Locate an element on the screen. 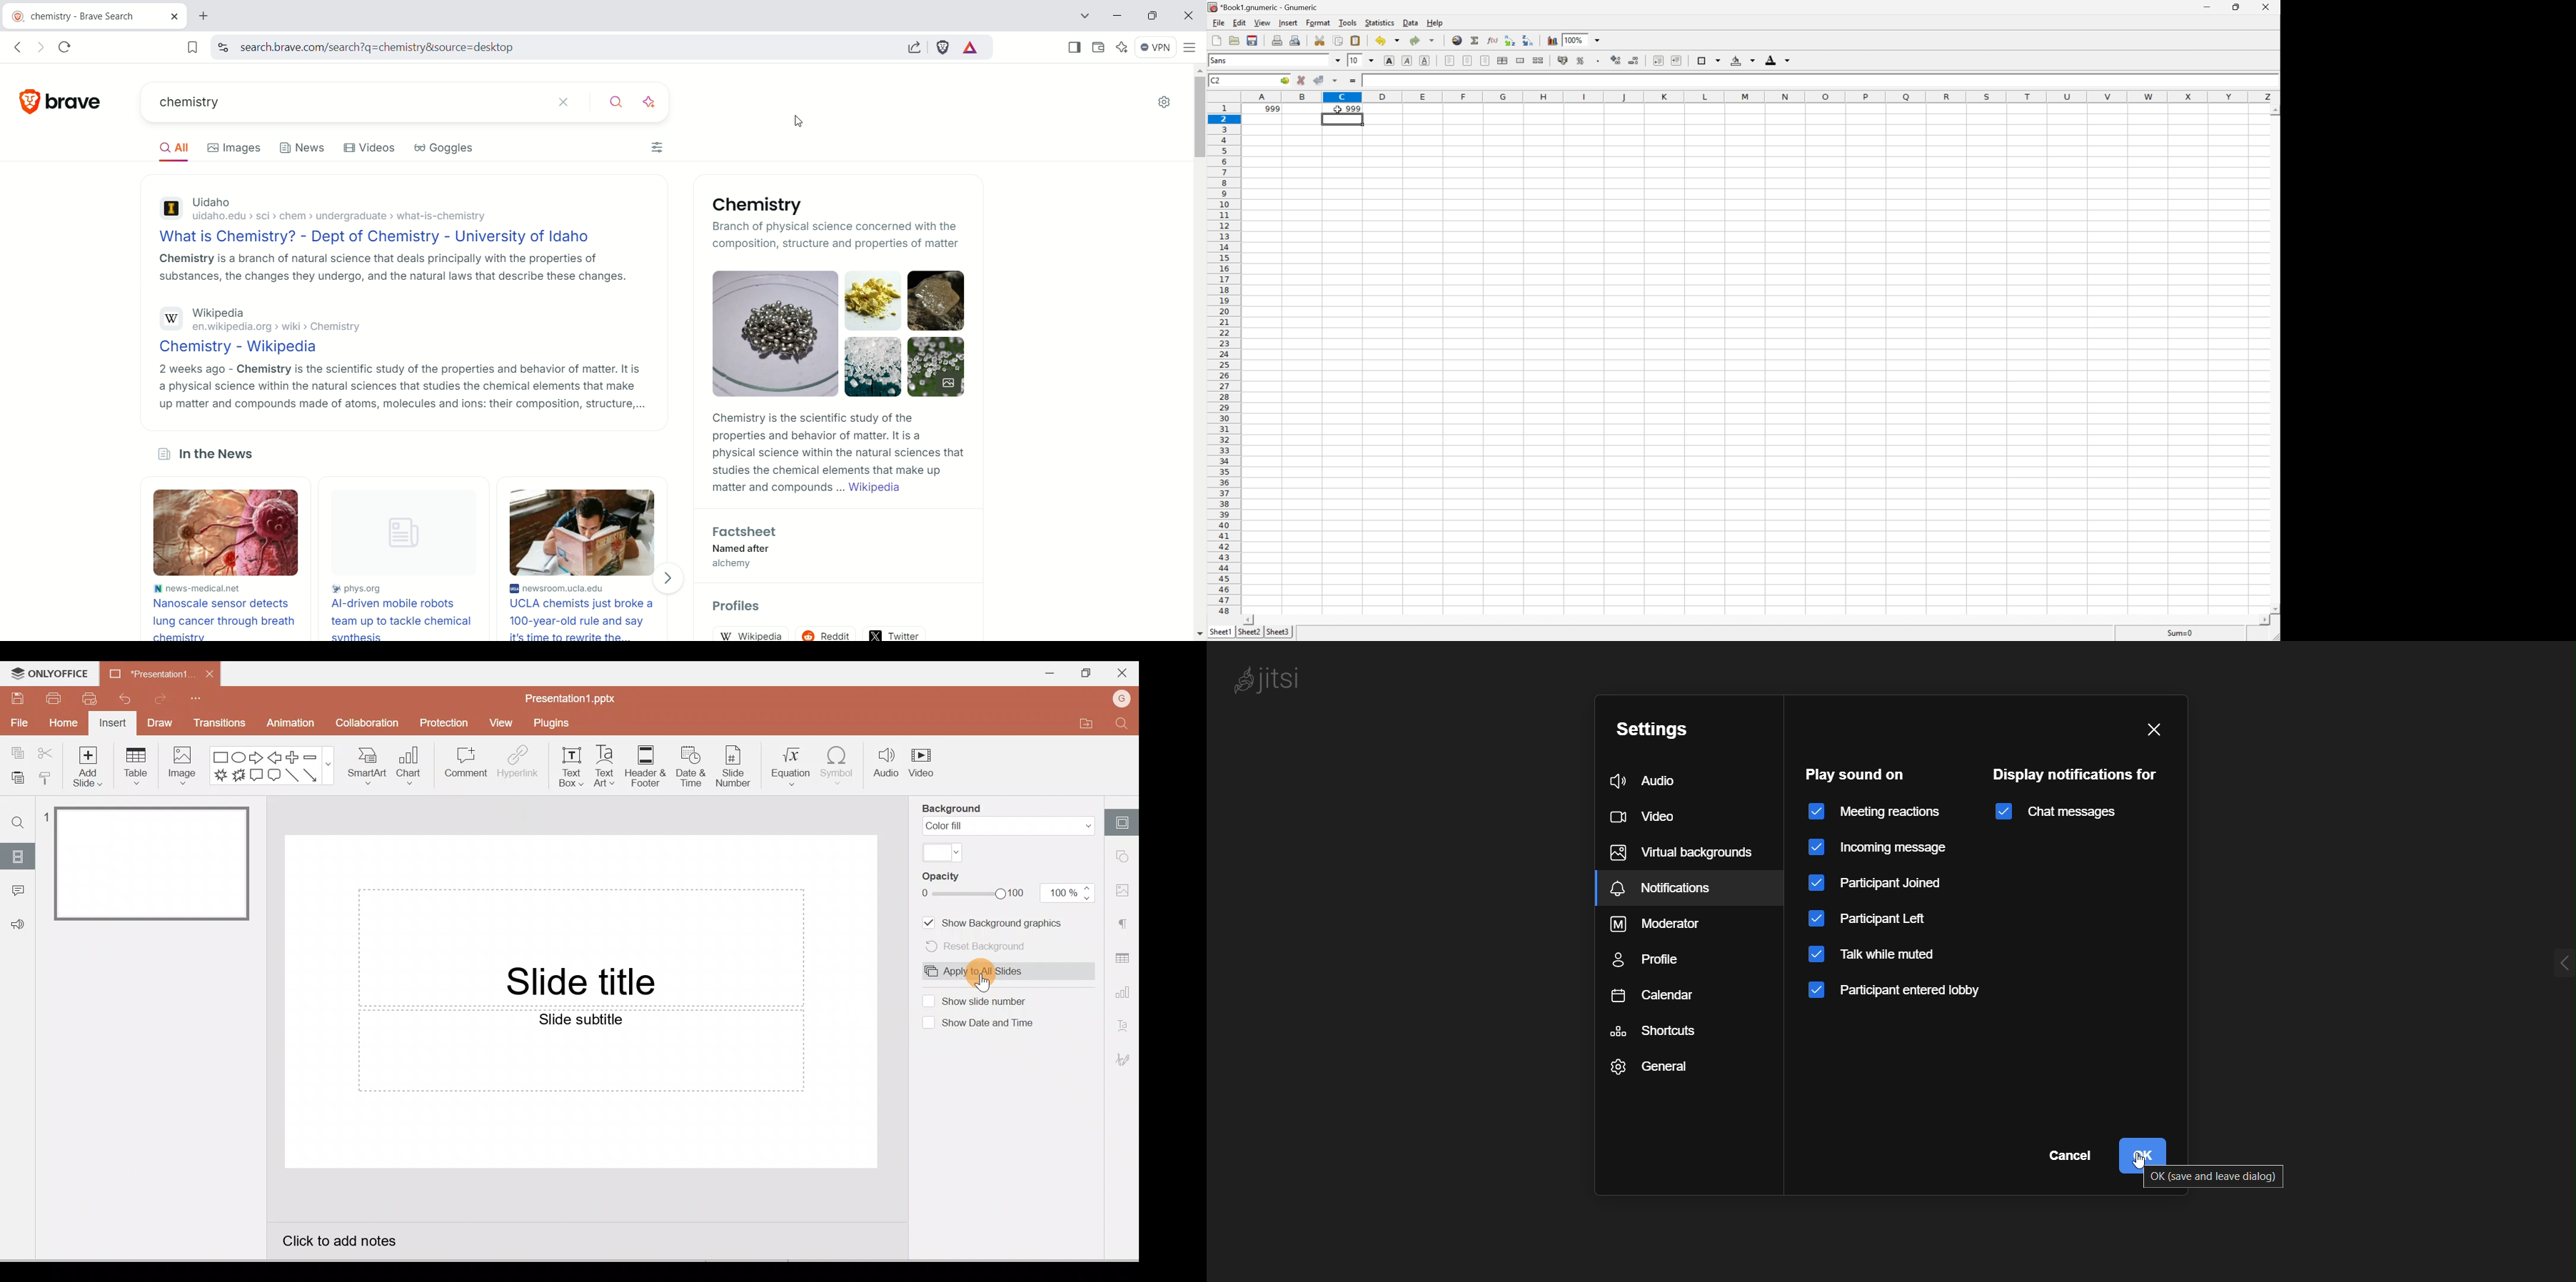 This screenshot has height=1288, width=2576. Goggles is located at coordinates (445, 148).